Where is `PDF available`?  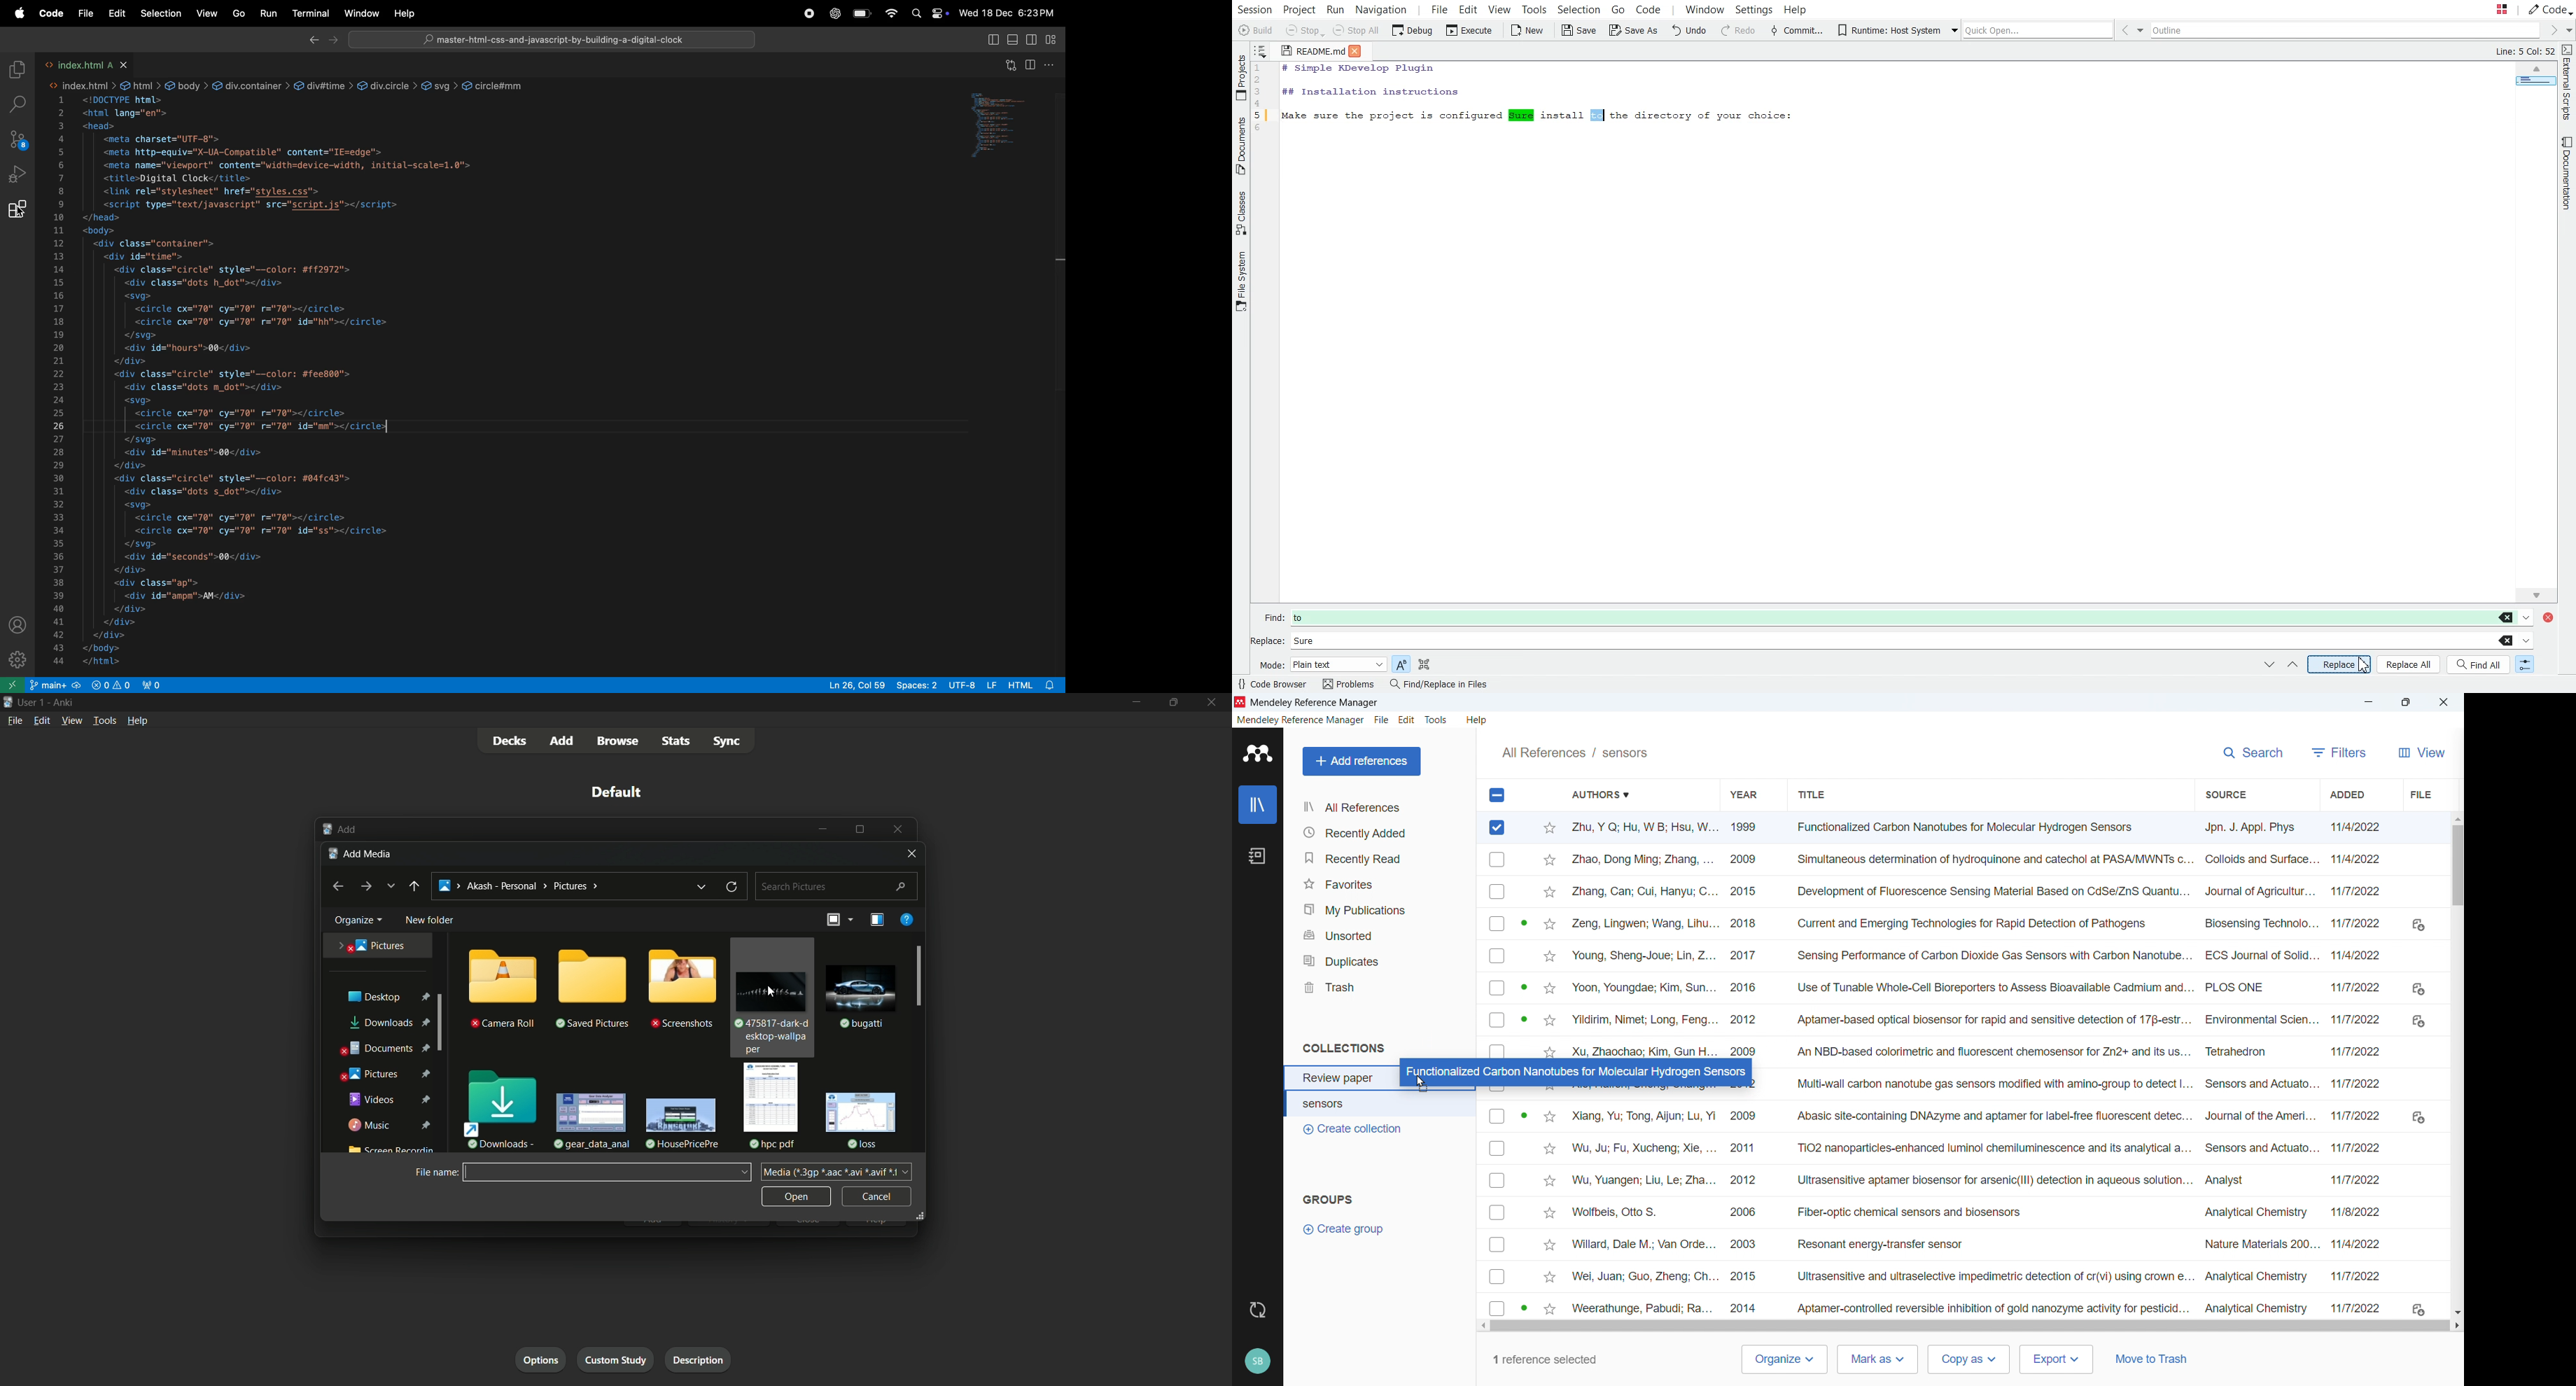 PDF available is located at coordinates (1523, 986).